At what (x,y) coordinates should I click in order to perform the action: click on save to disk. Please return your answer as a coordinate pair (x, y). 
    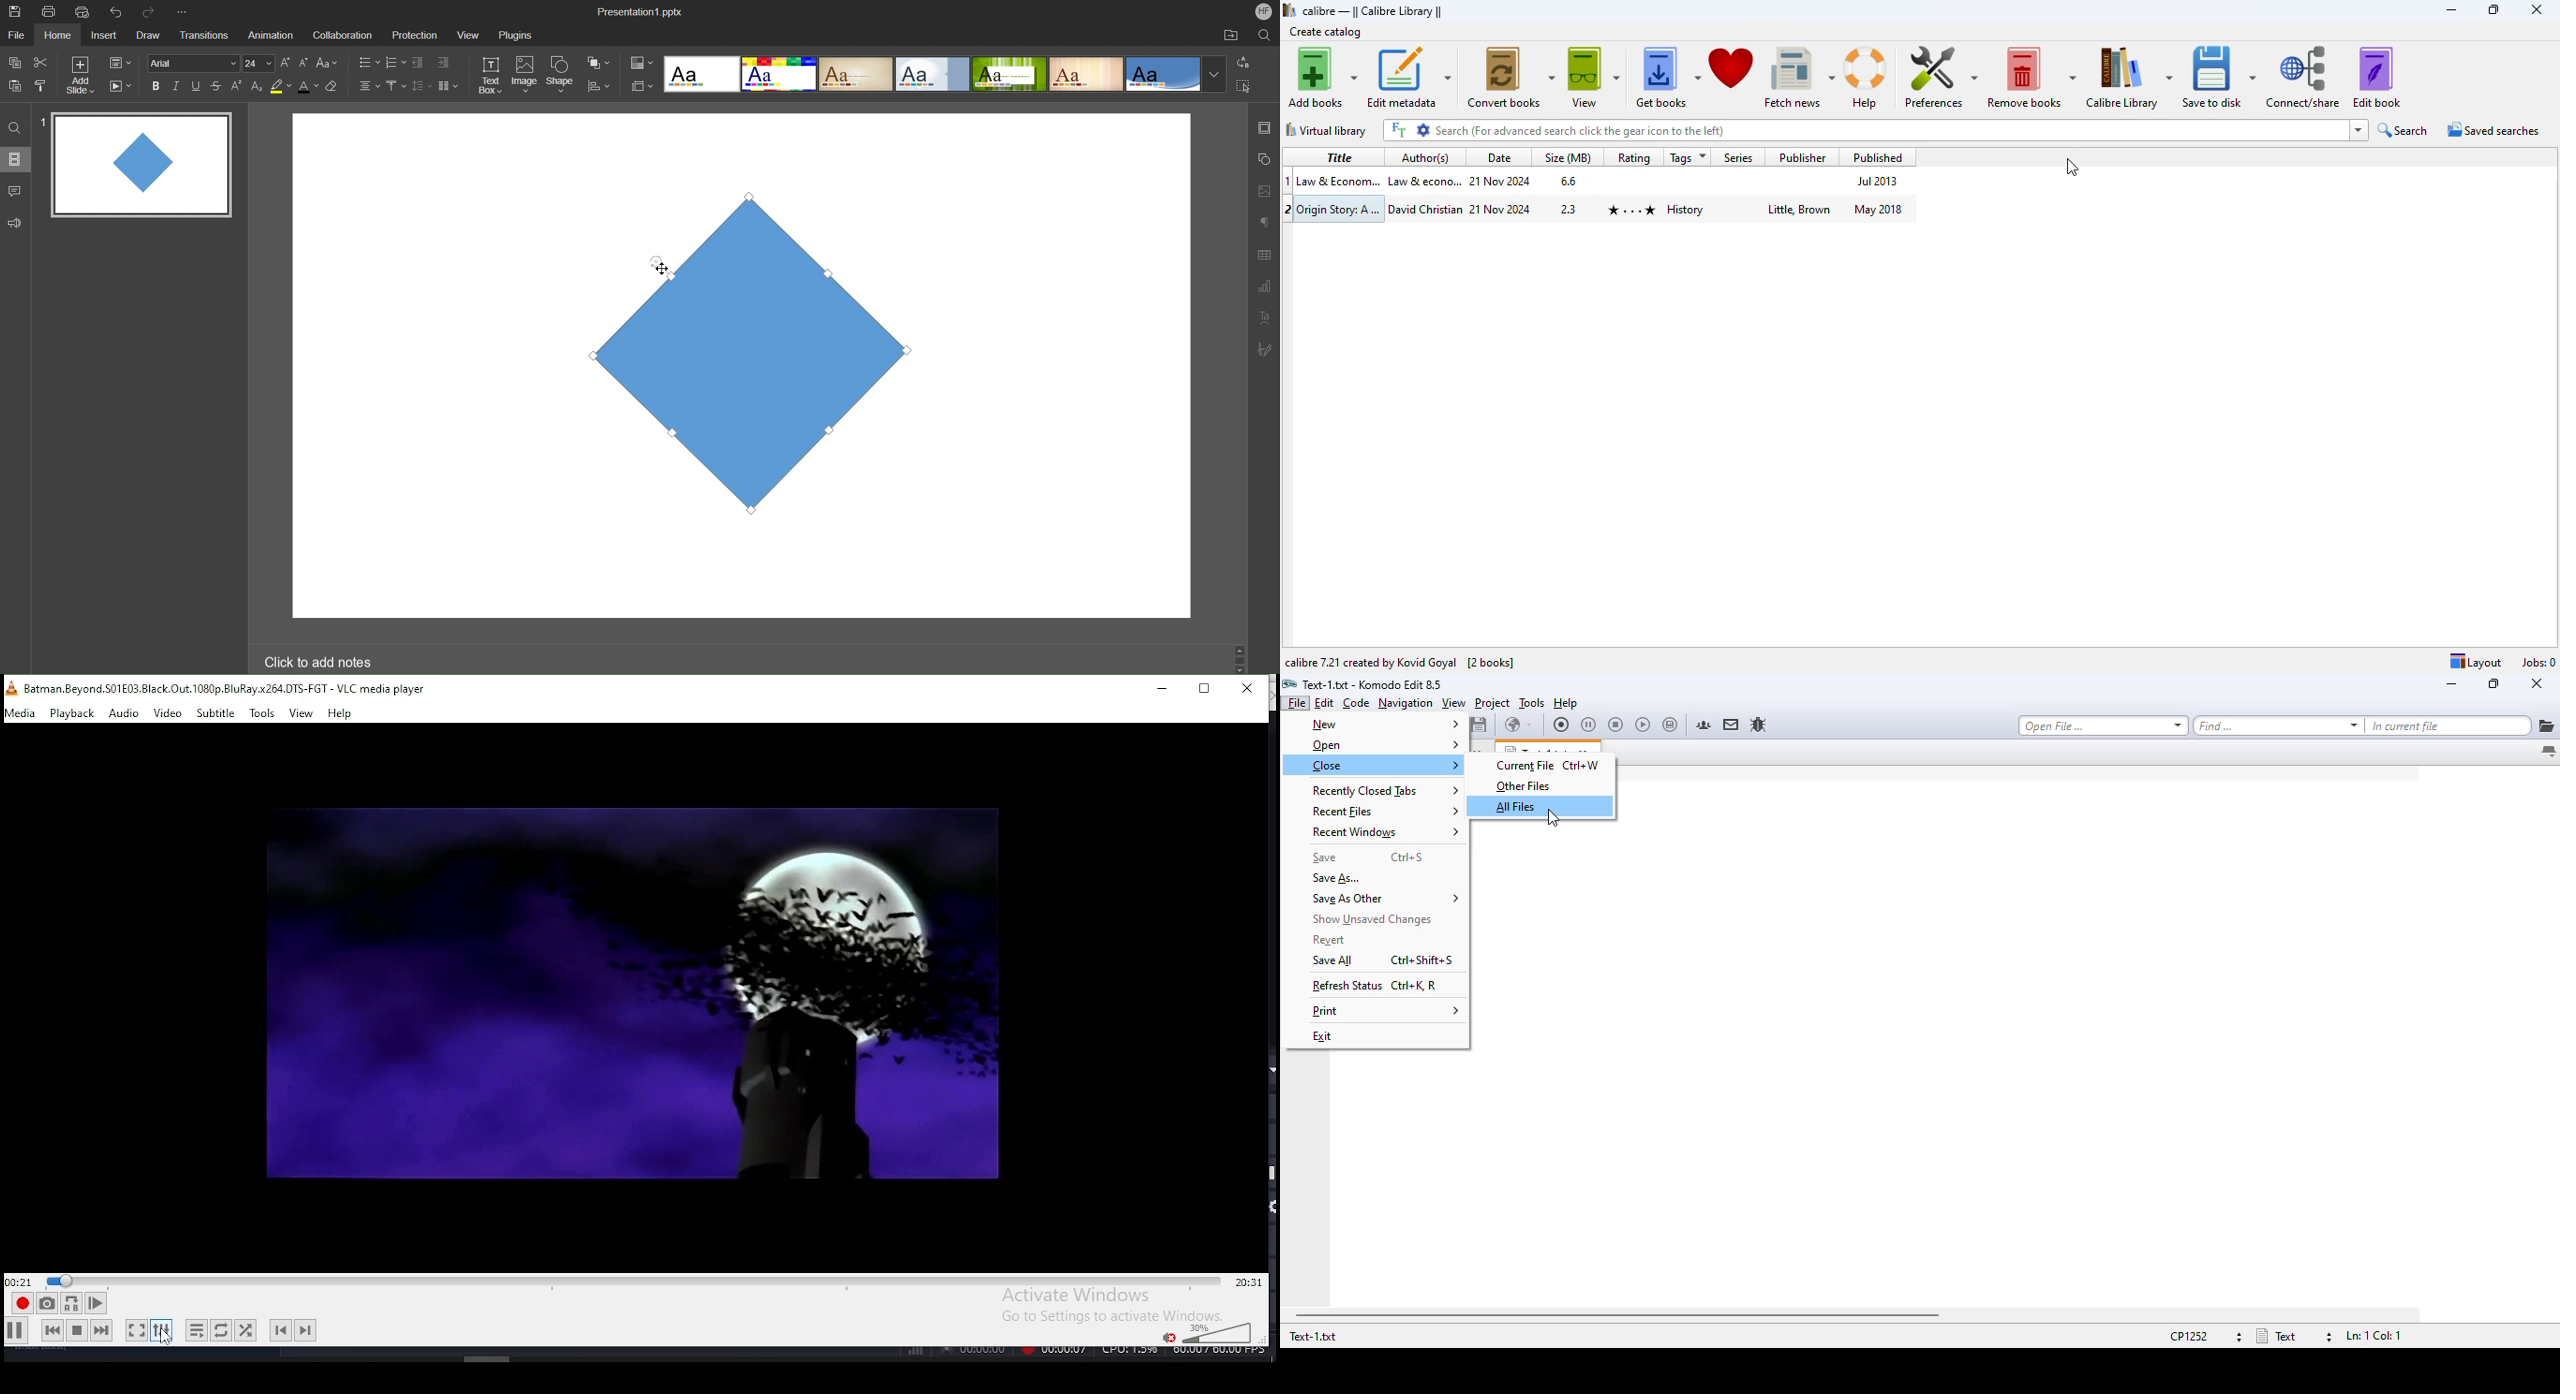
    Looking at the image, I should click on (2220, 75).